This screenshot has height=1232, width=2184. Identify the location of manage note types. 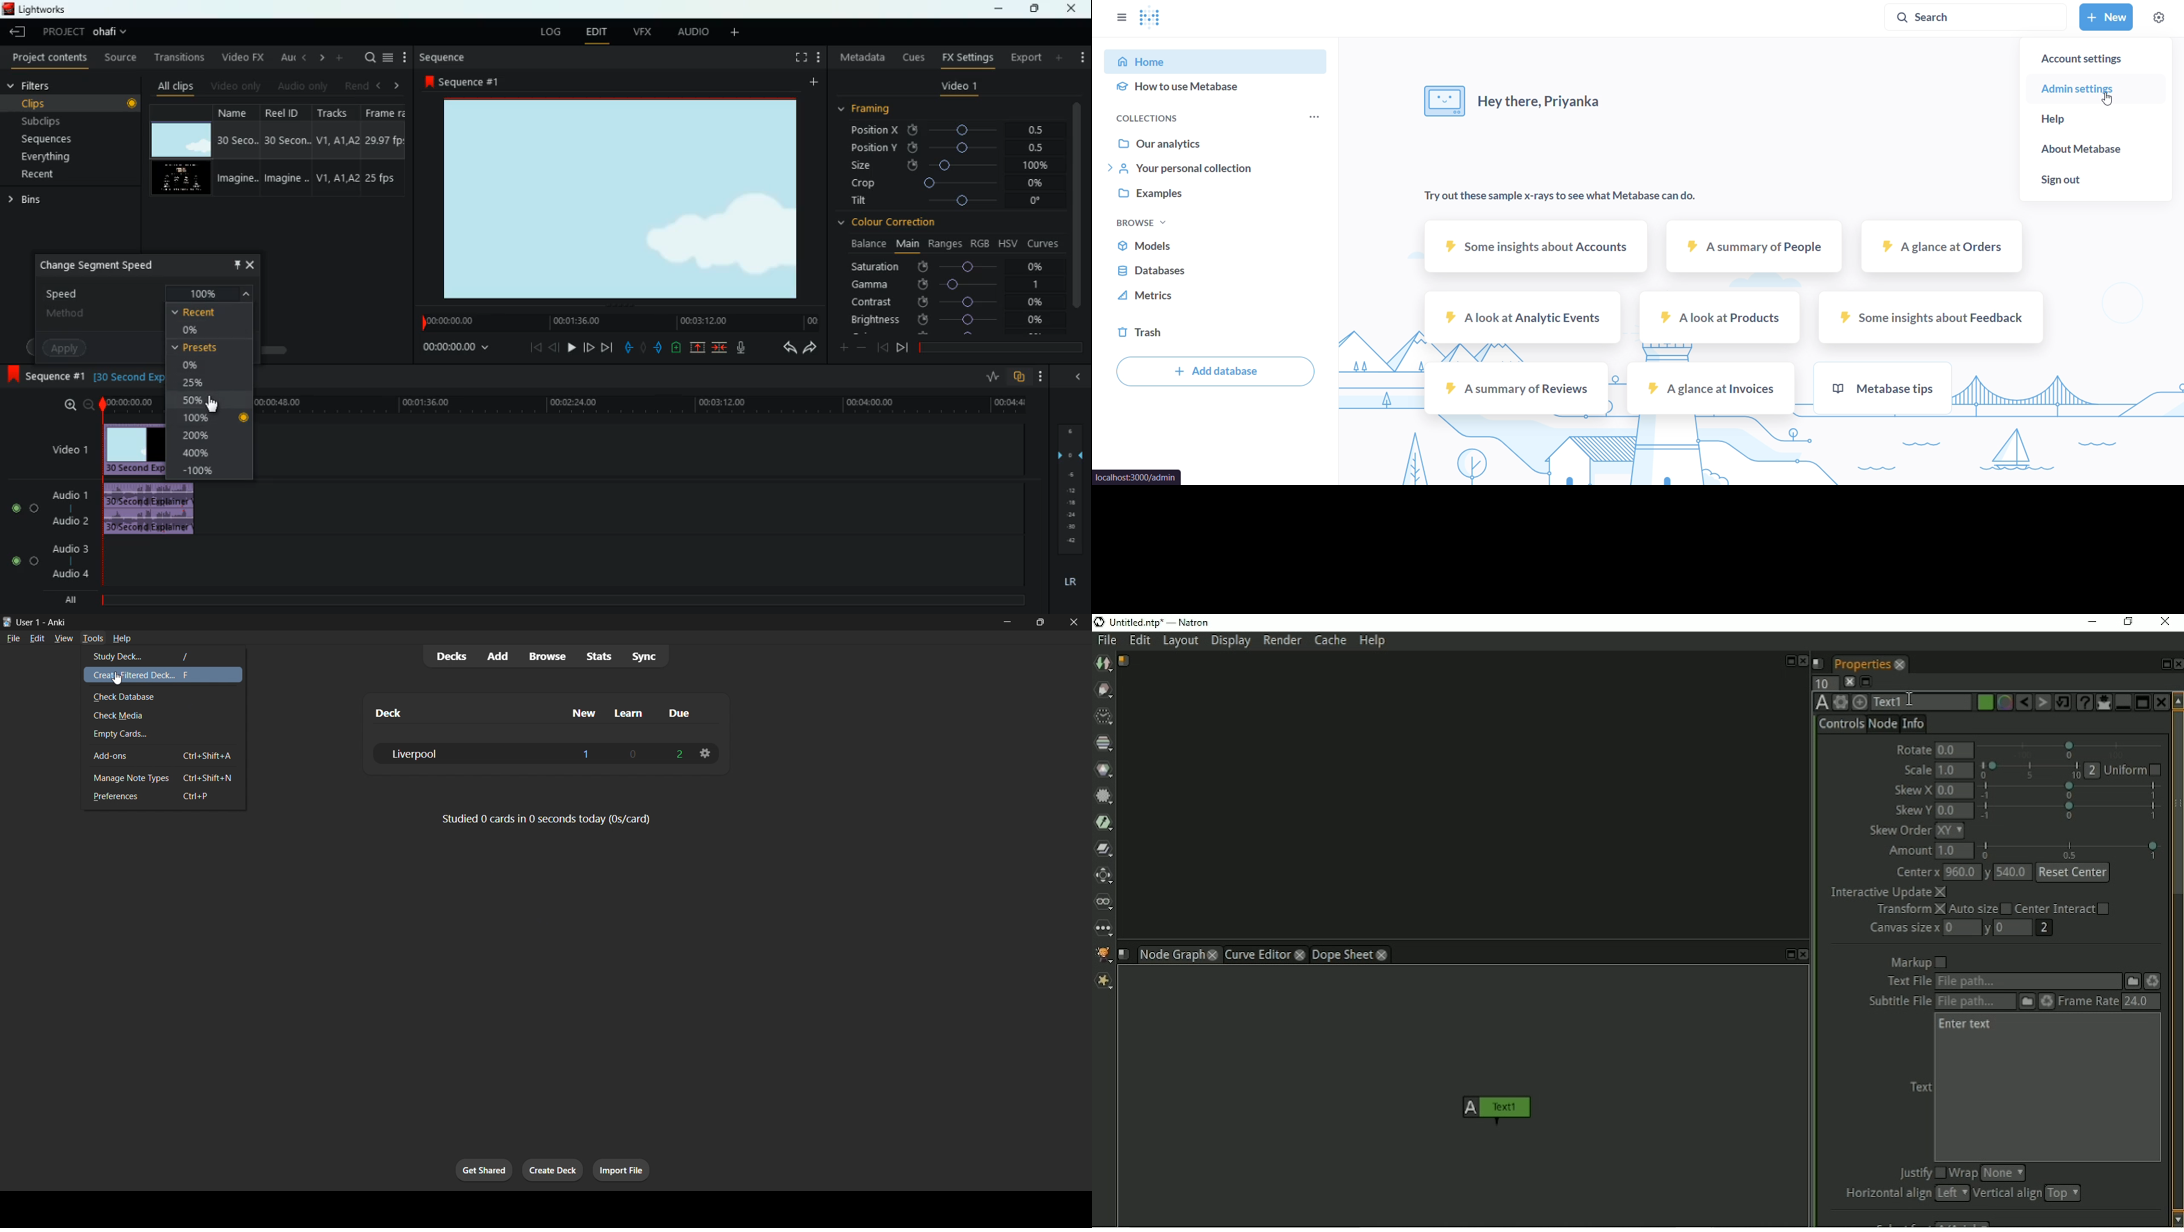
(161, 779).